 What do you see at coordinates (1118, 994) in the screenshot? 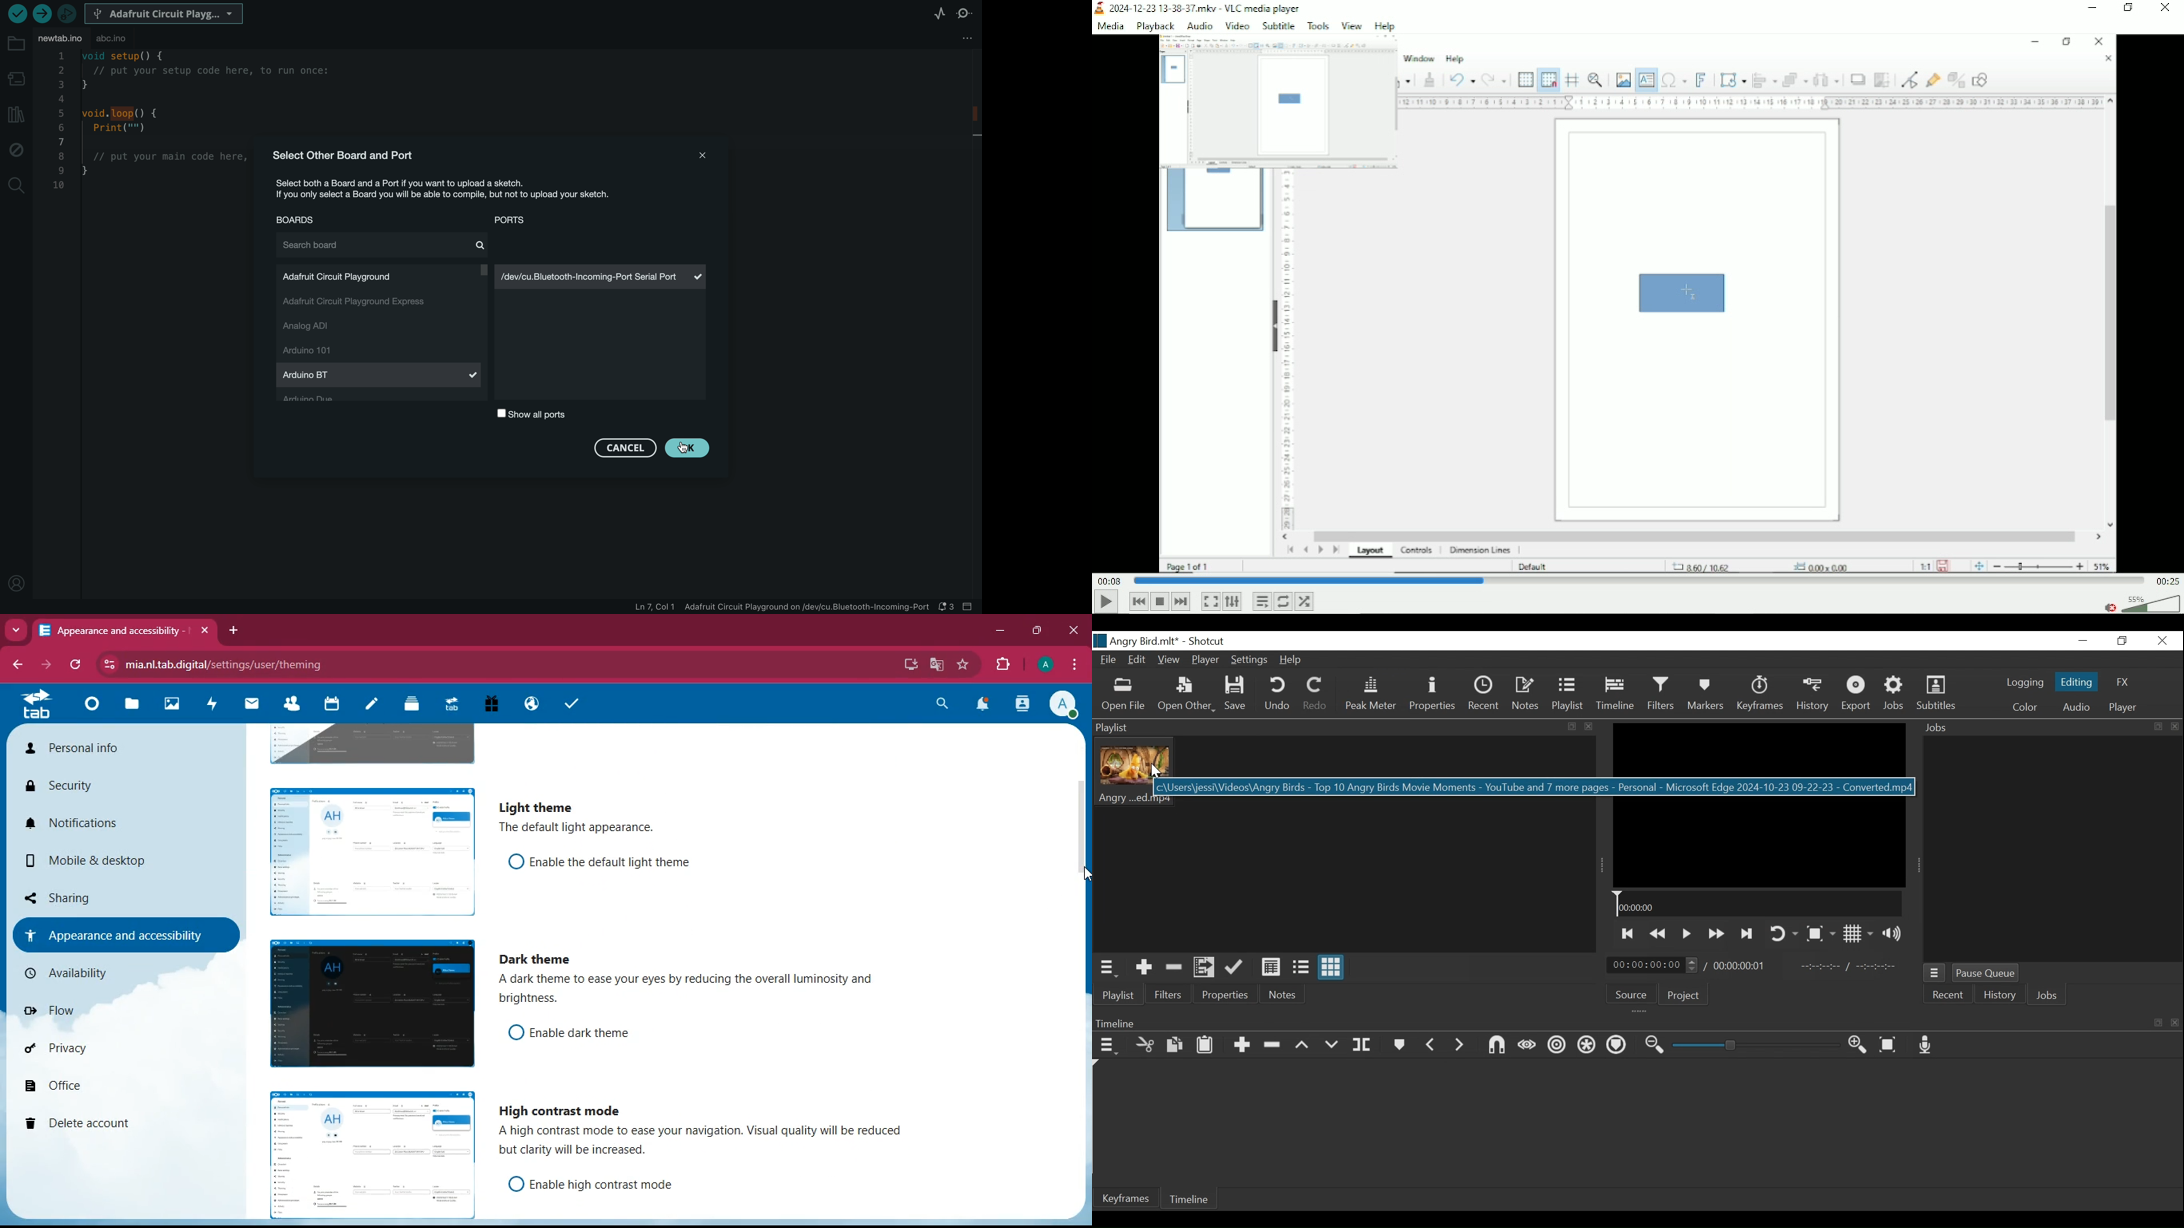
I see `Playlist` at bounding box center [1118, 994].